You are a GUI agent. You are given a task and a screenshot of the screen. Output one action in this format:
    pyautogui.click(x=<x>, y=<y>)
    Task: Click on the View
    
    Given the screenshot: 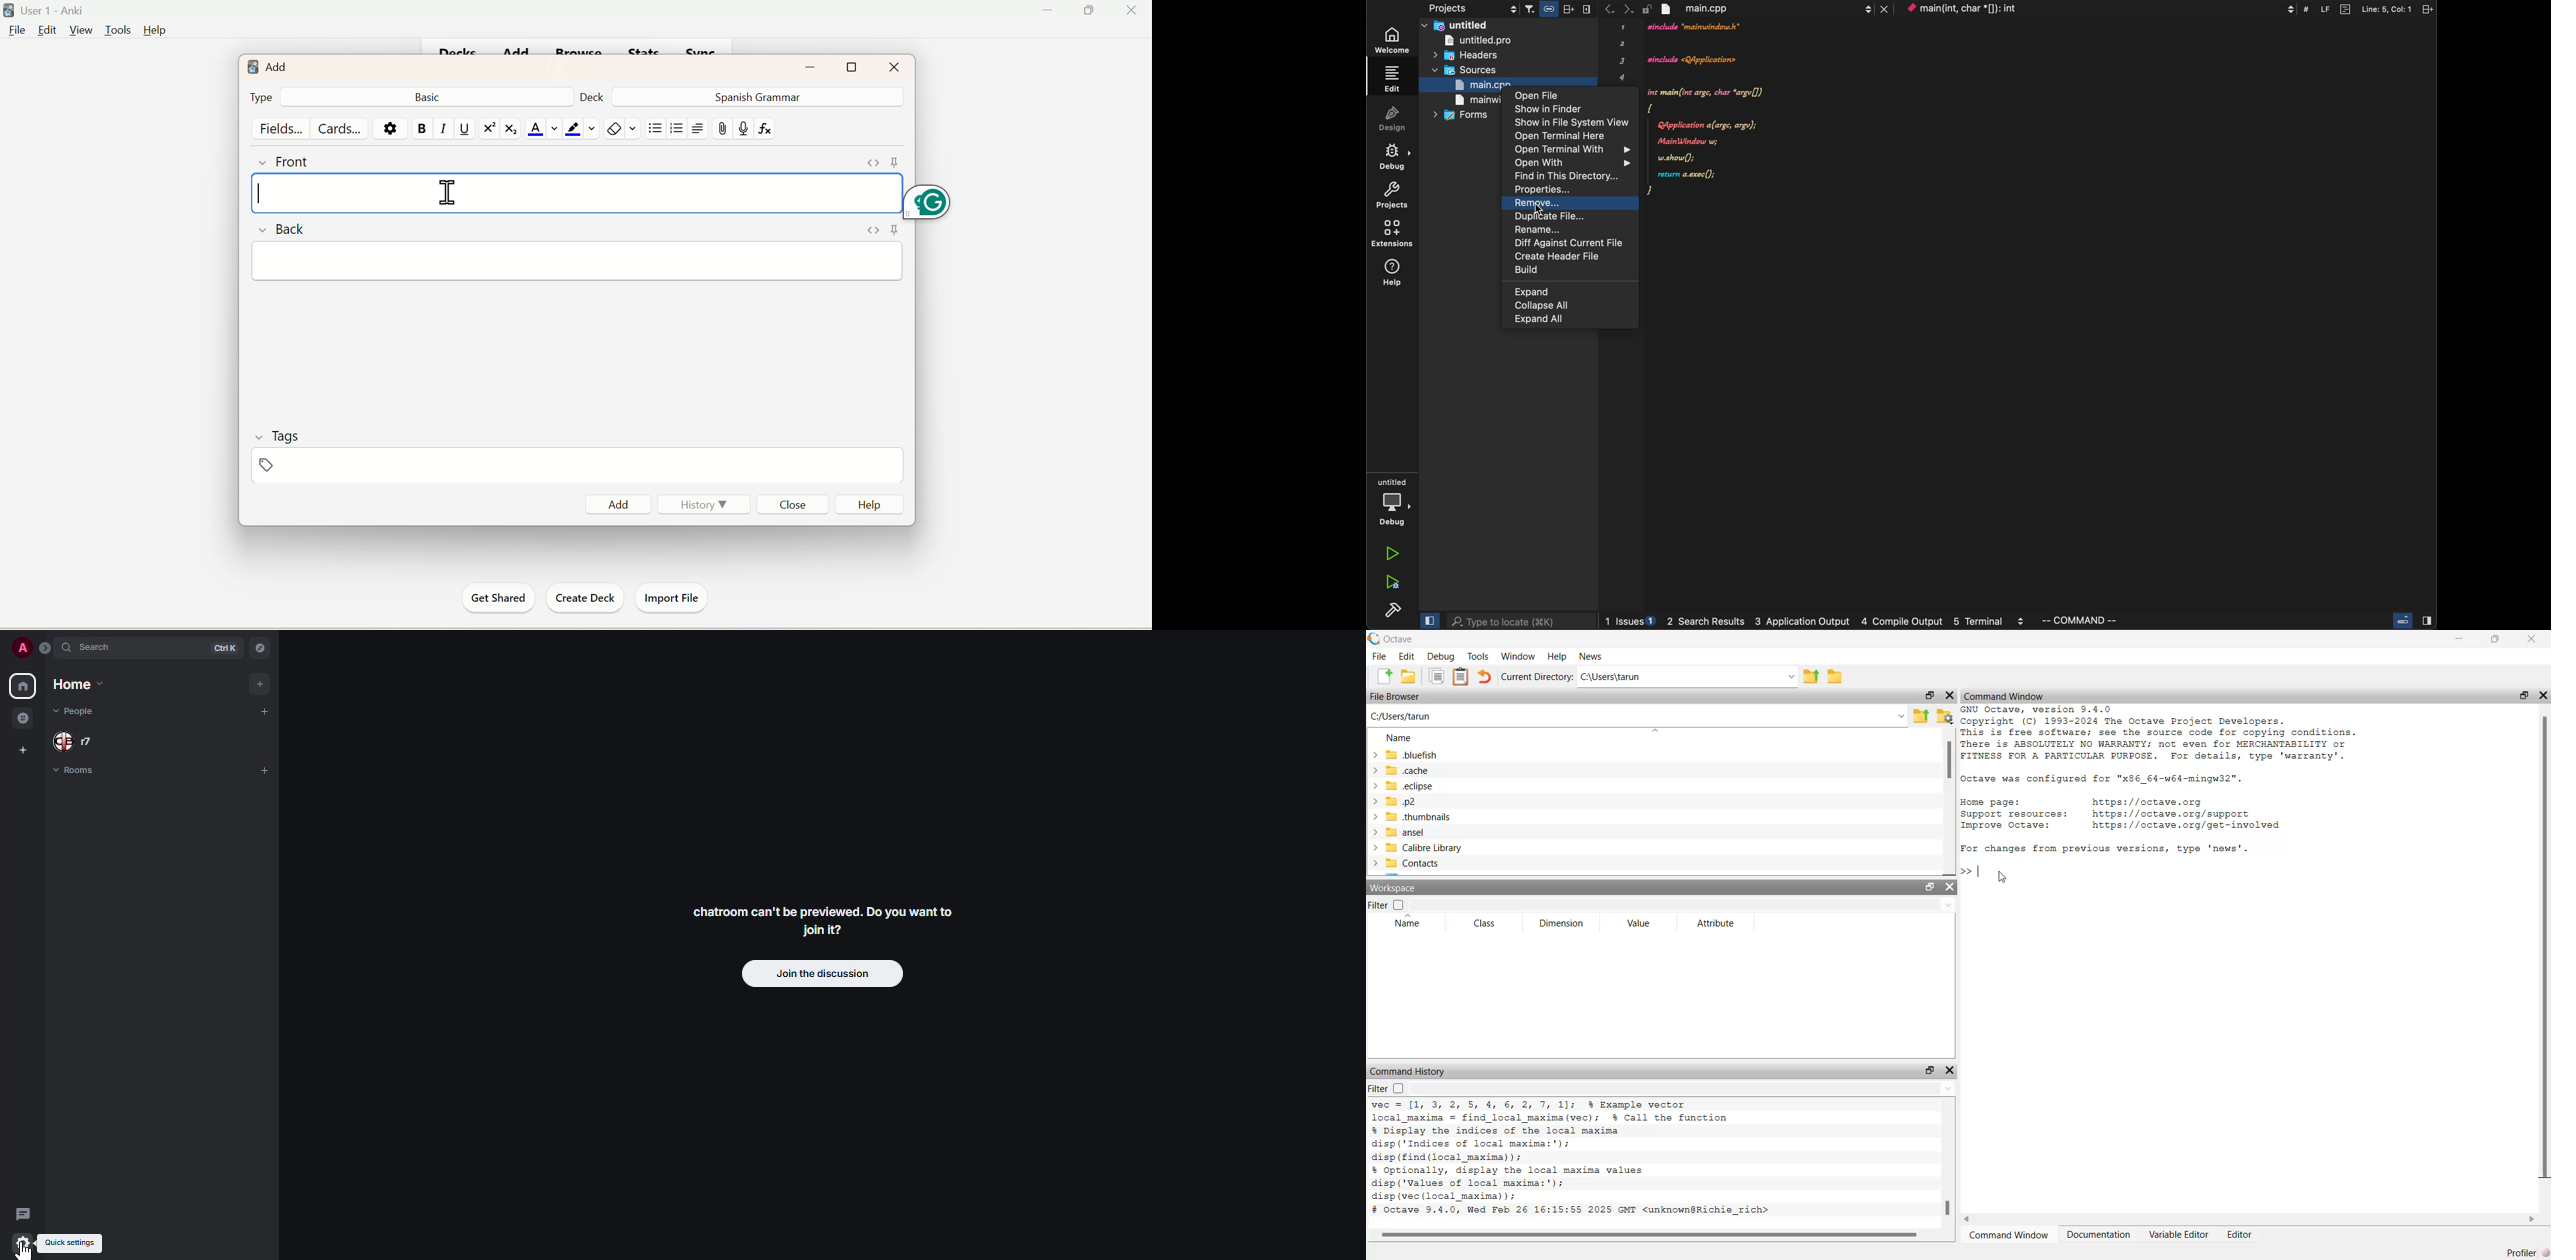 What is the action you would take?
    pyautogui.click(x=79, y=30)
    